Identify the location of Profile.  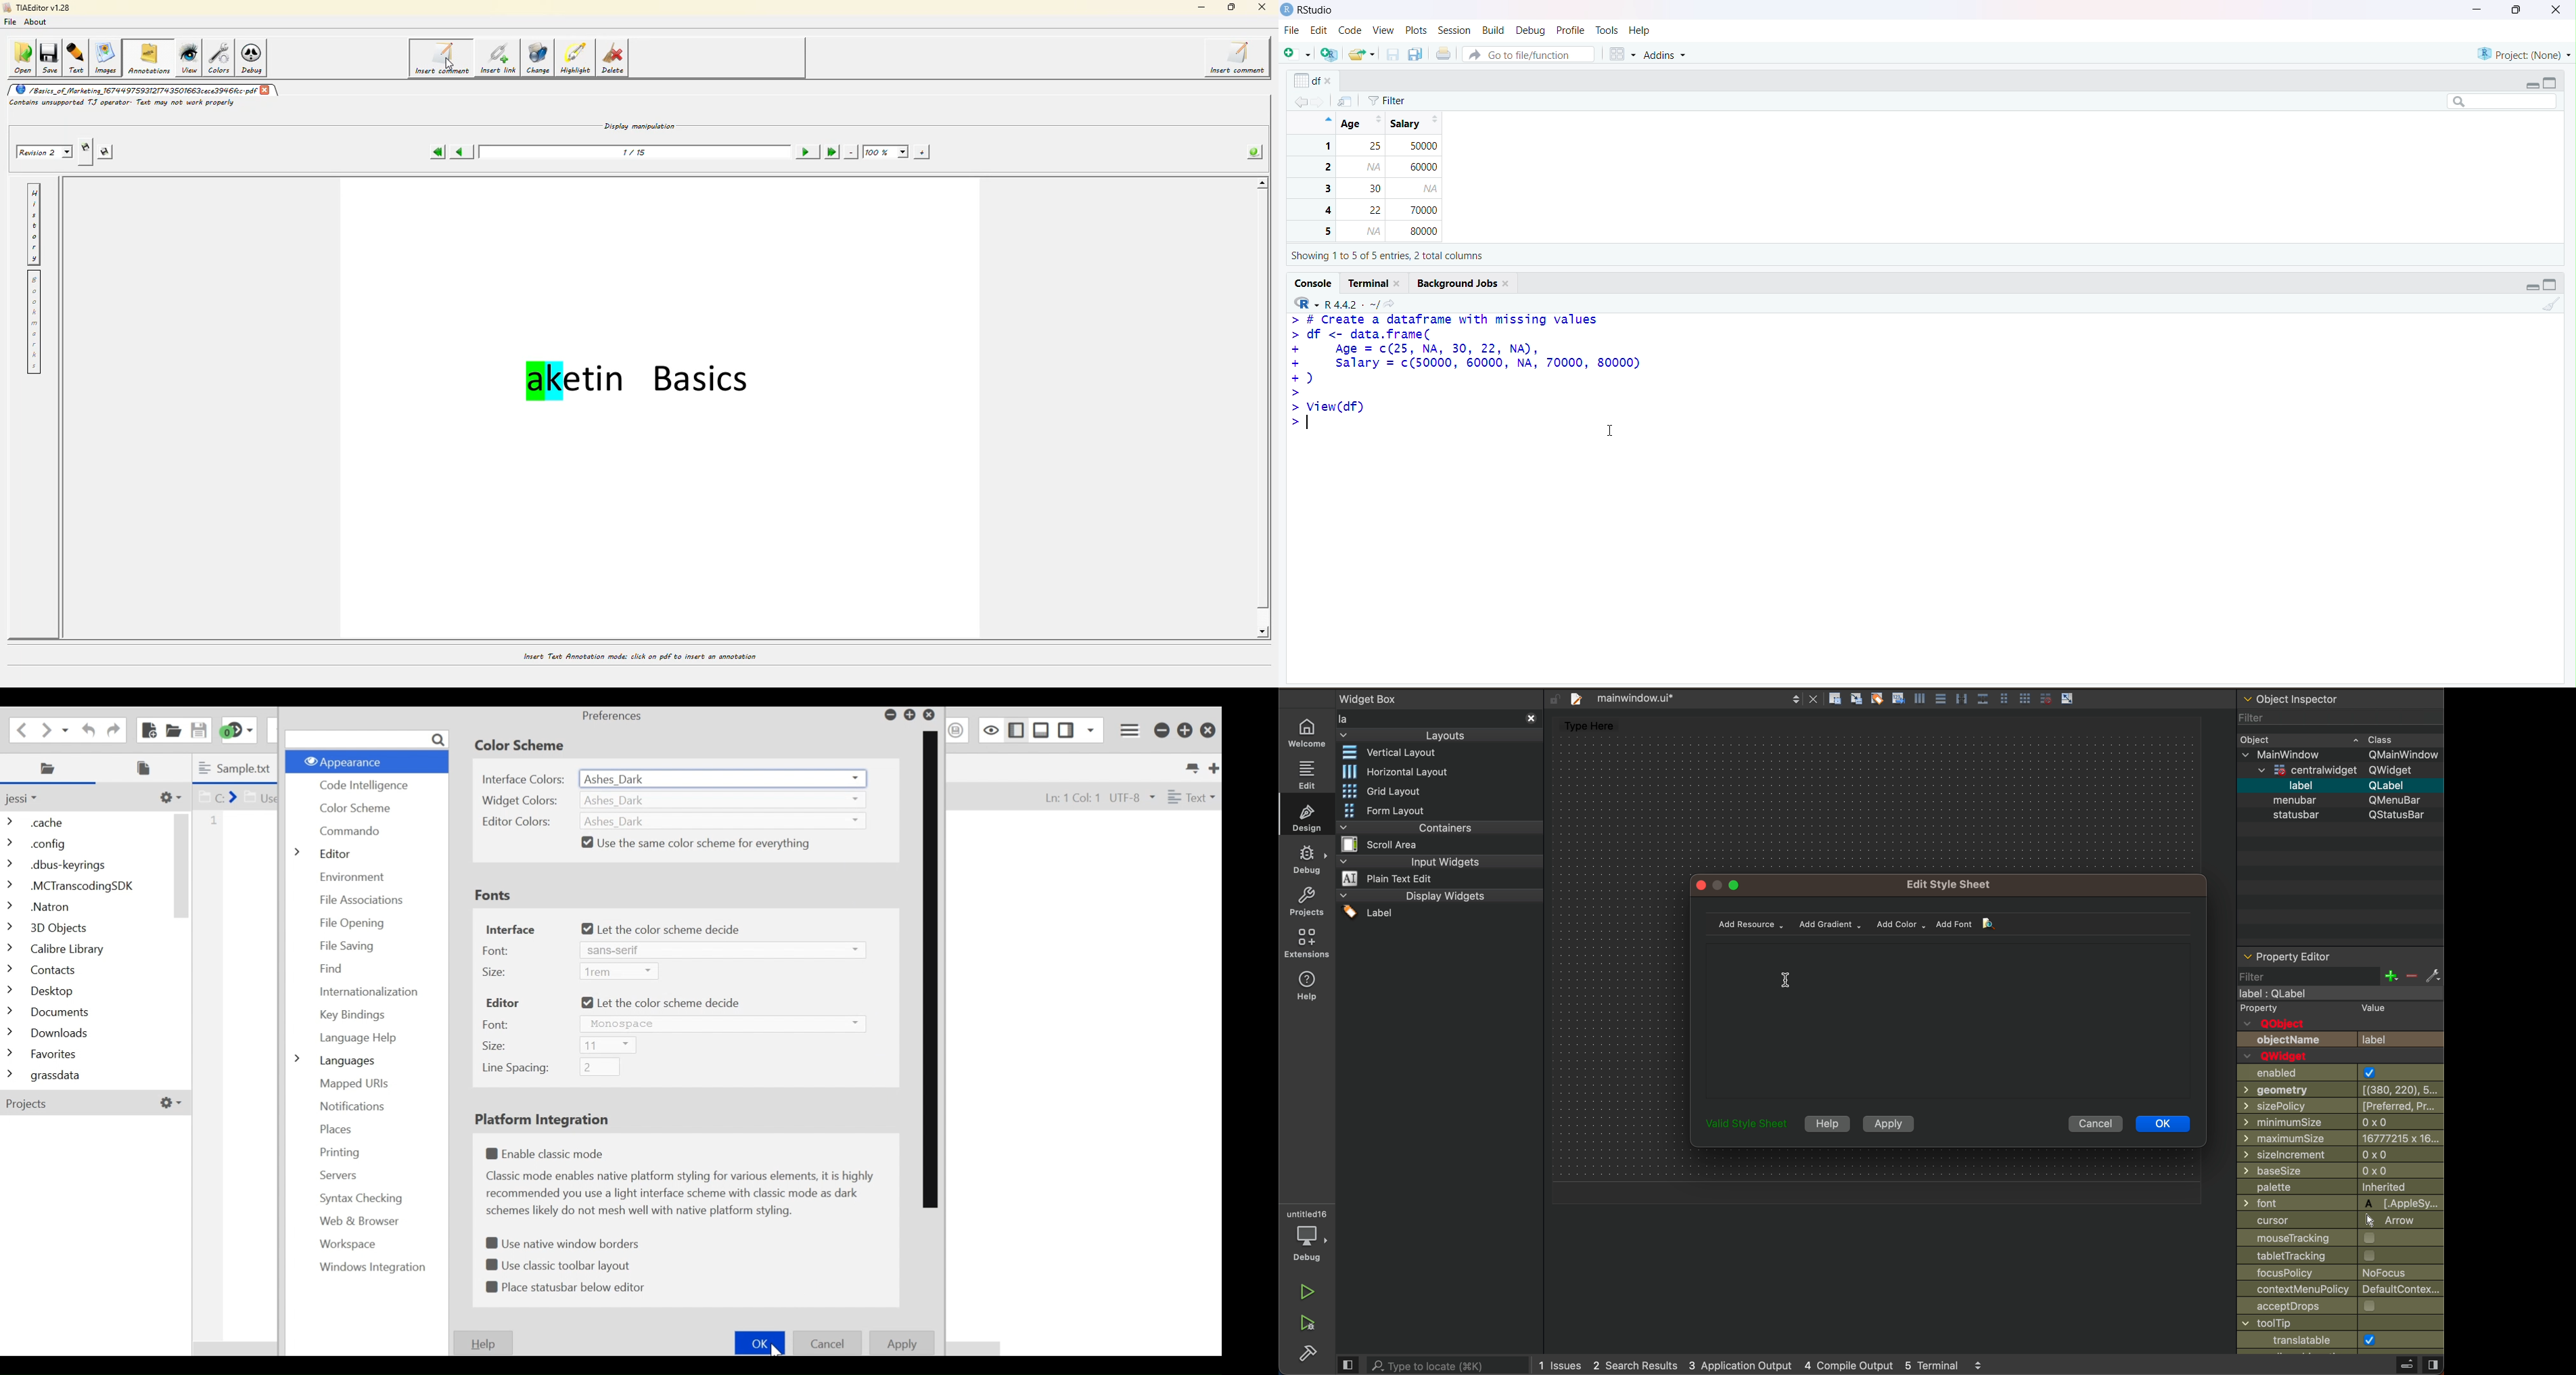
(1571, 30).